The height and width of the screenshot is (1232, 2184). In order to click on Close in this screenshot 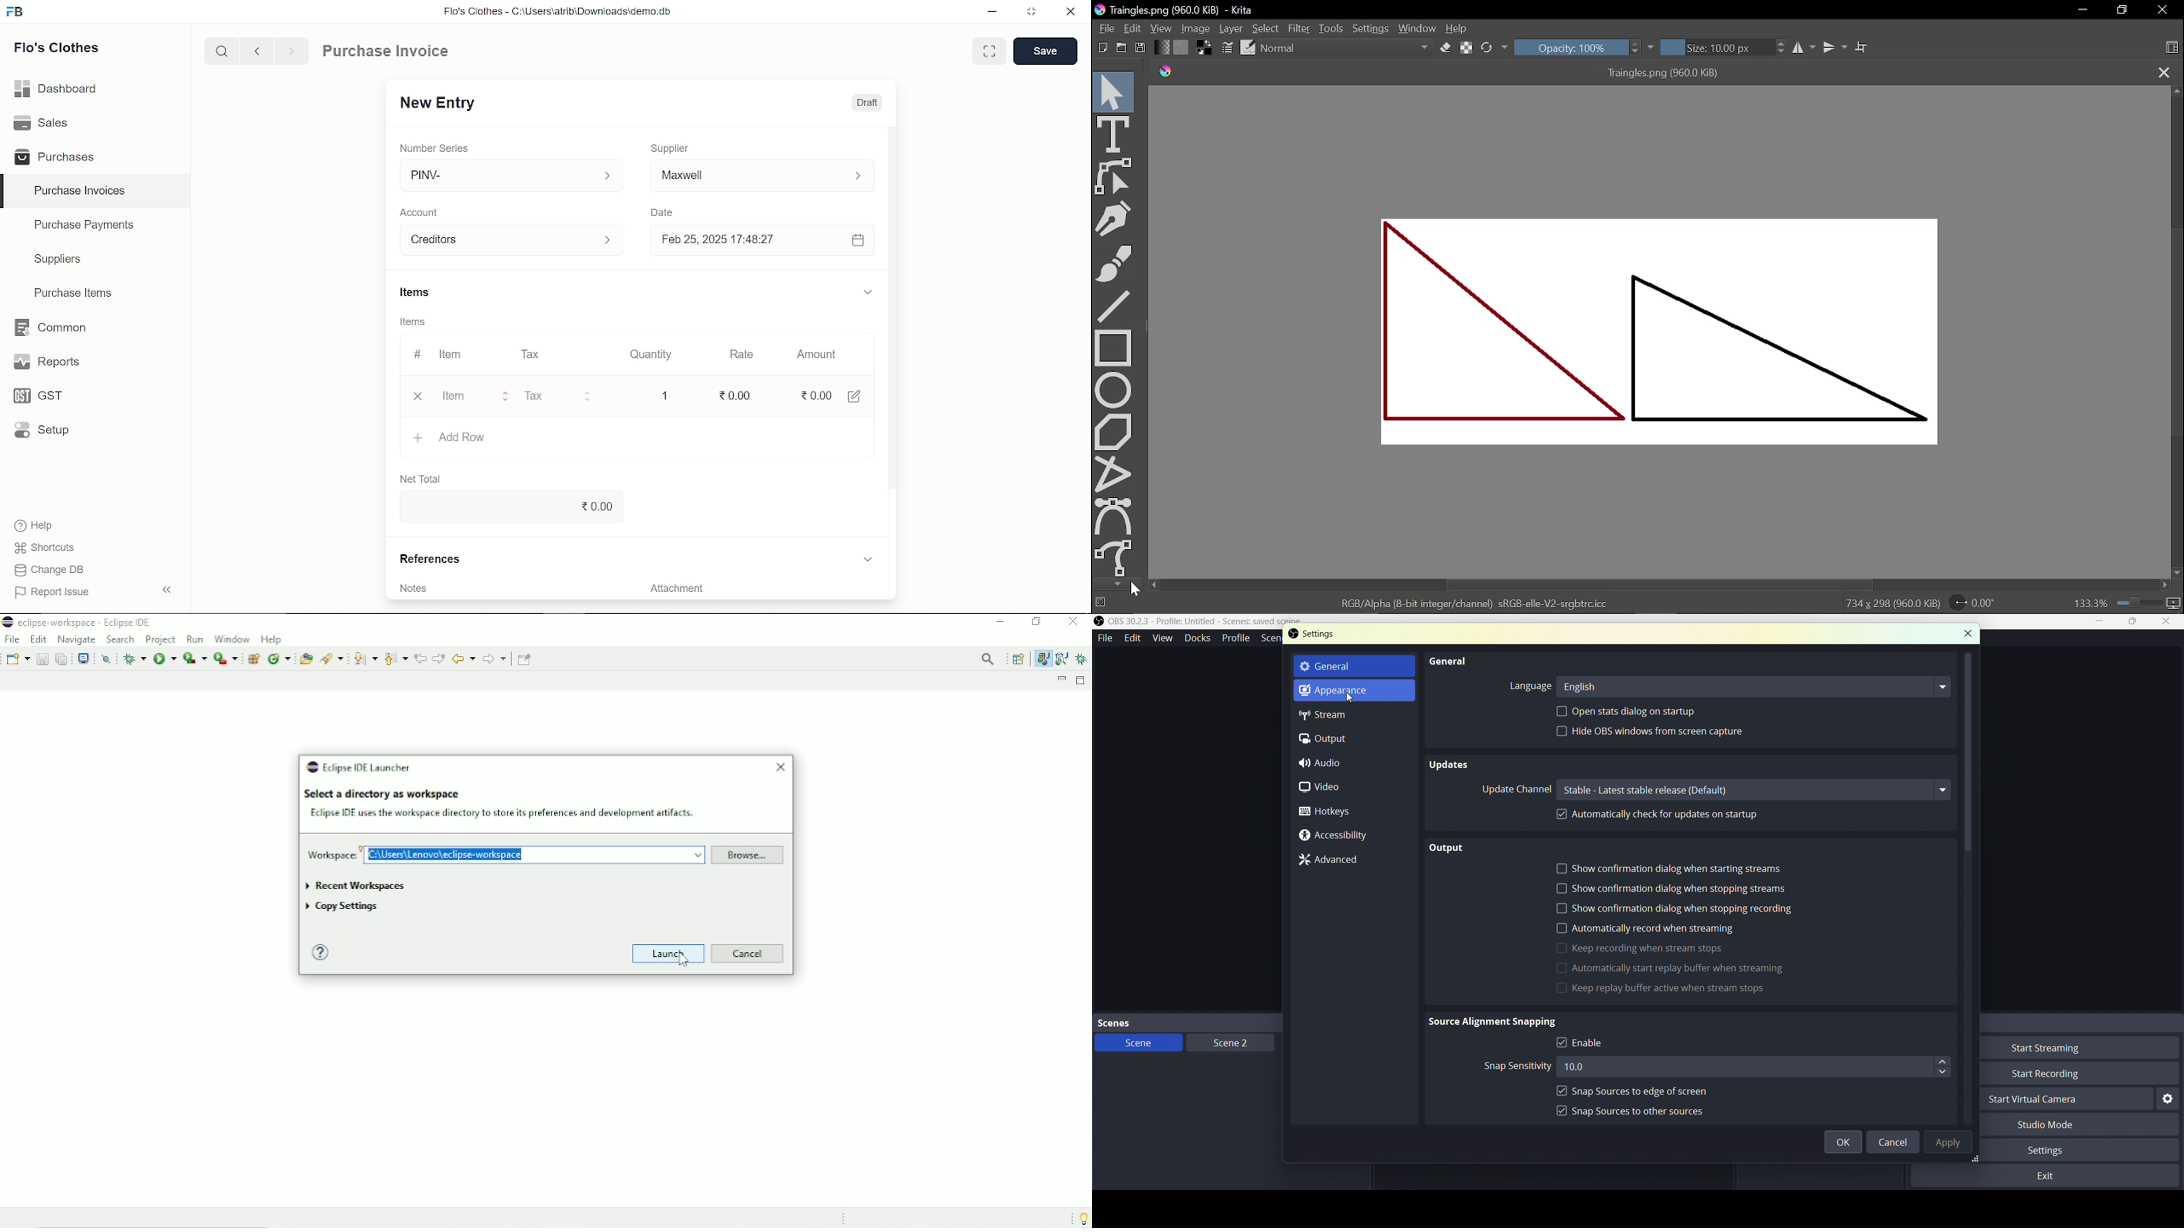, I will do `click(2162, 11)`.